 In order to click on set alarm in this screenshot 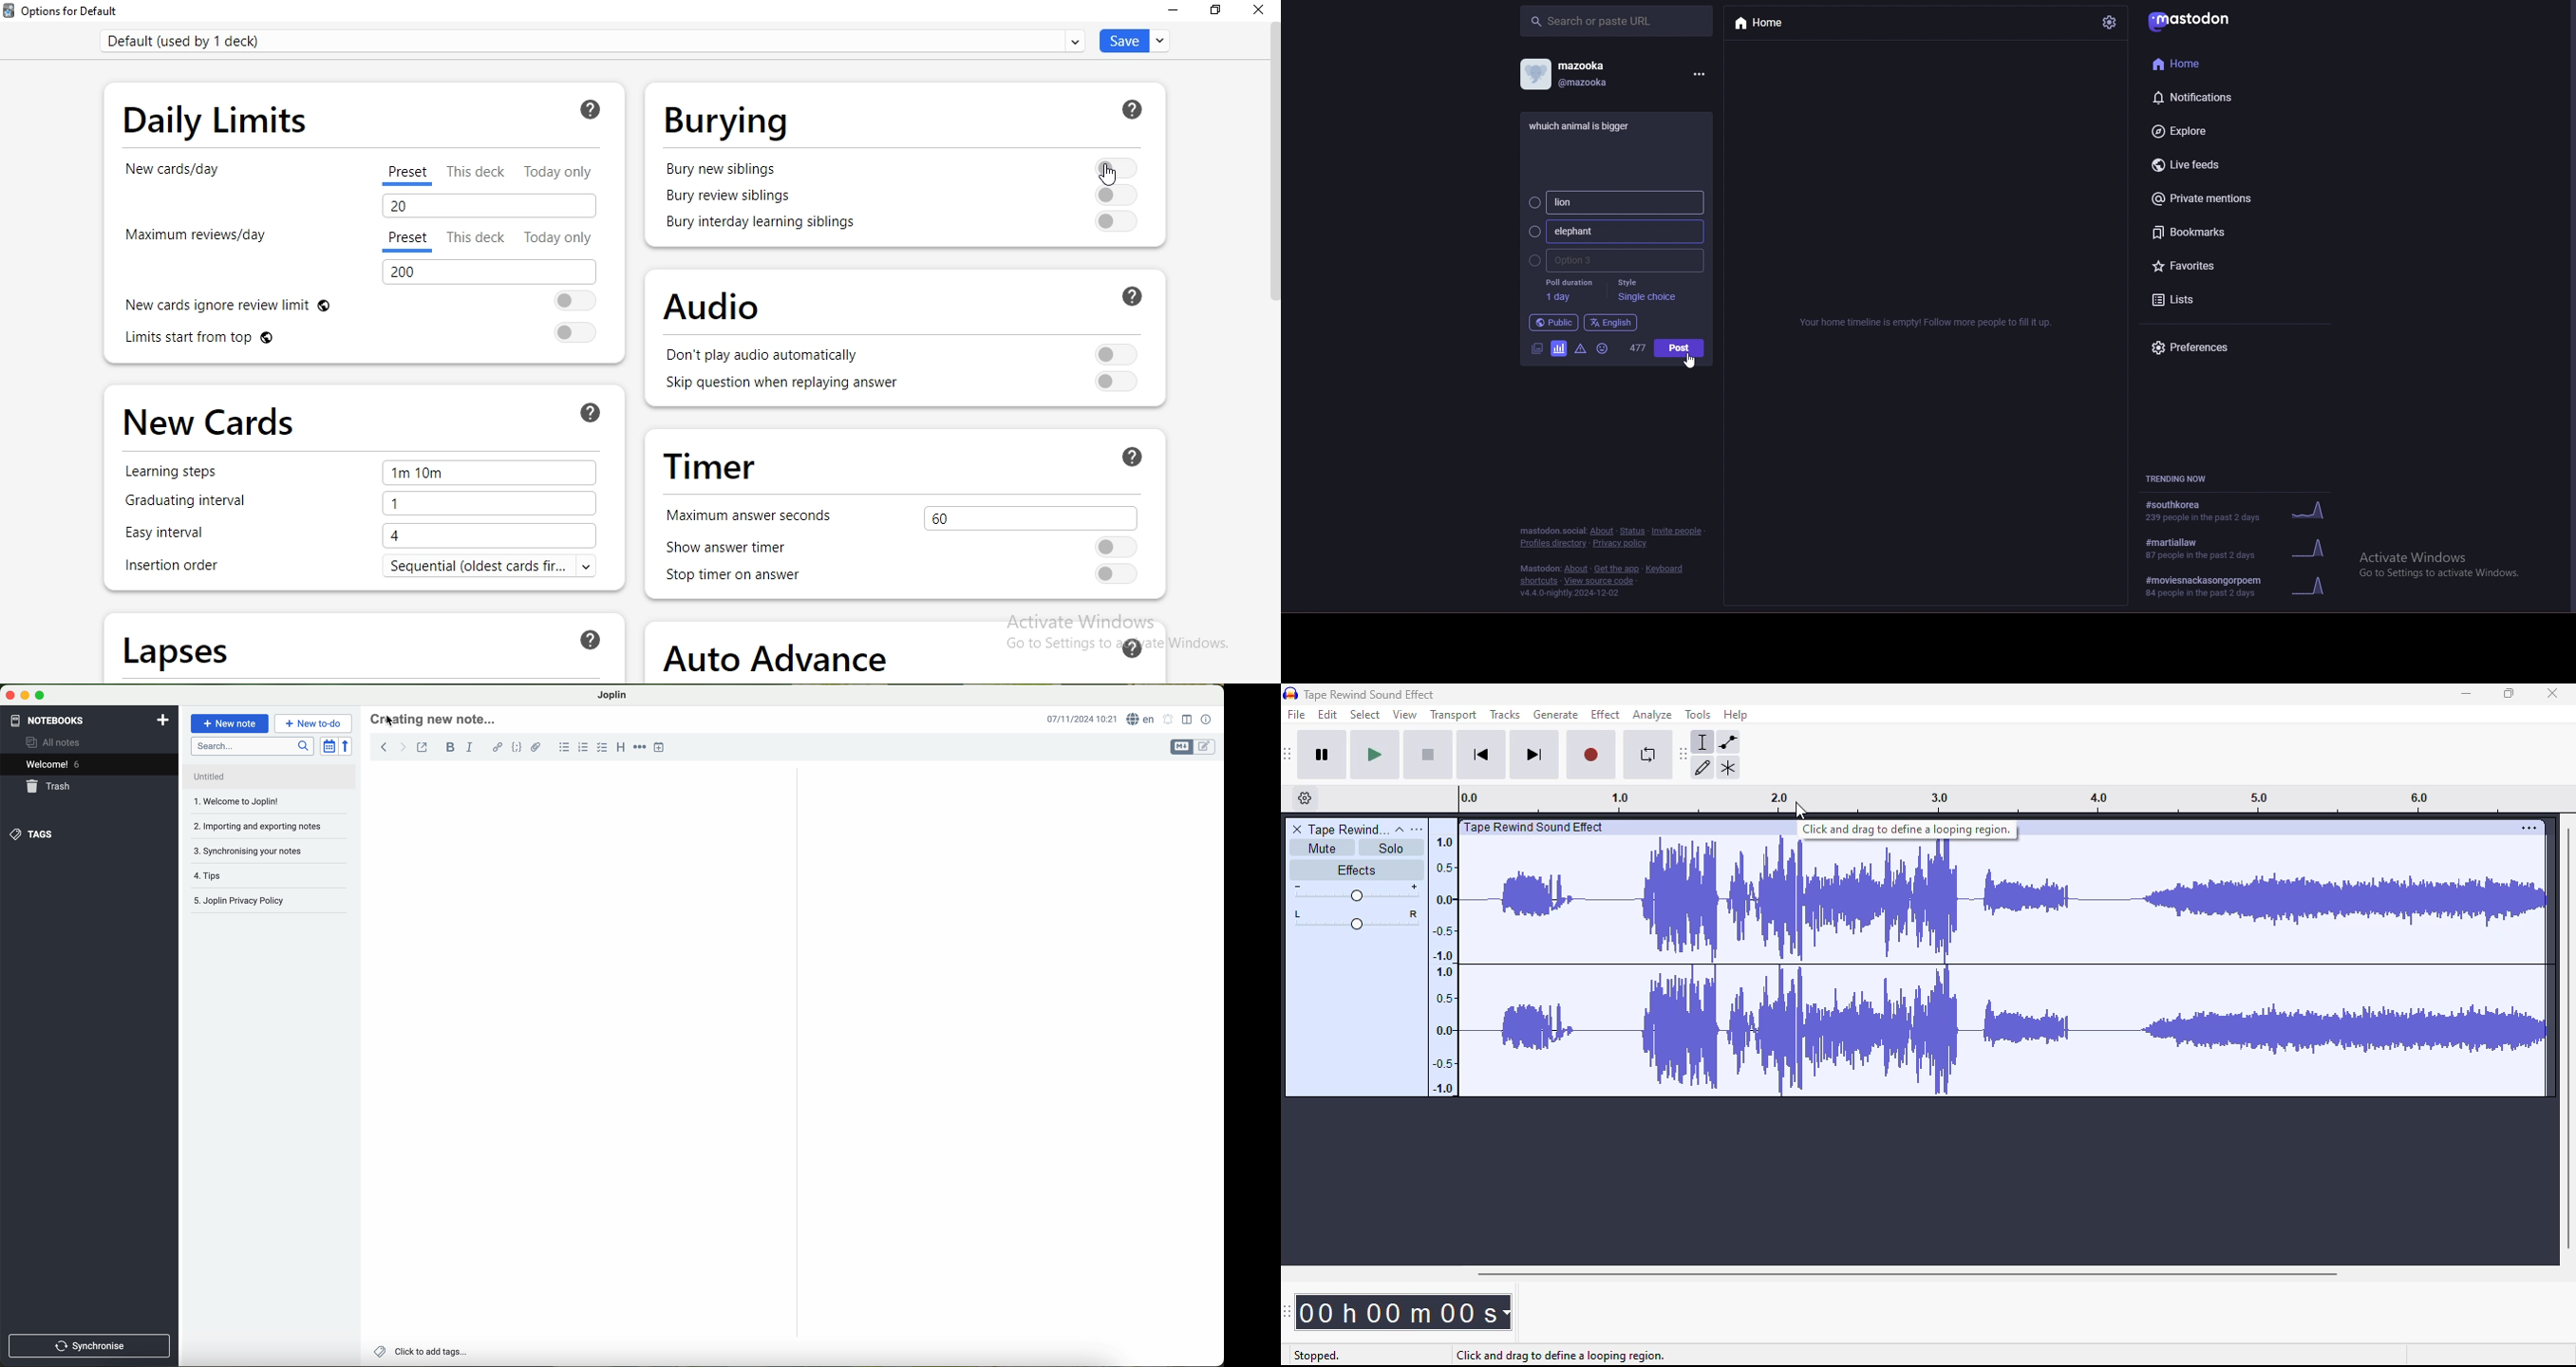, I will do `click(1169, 718)`.